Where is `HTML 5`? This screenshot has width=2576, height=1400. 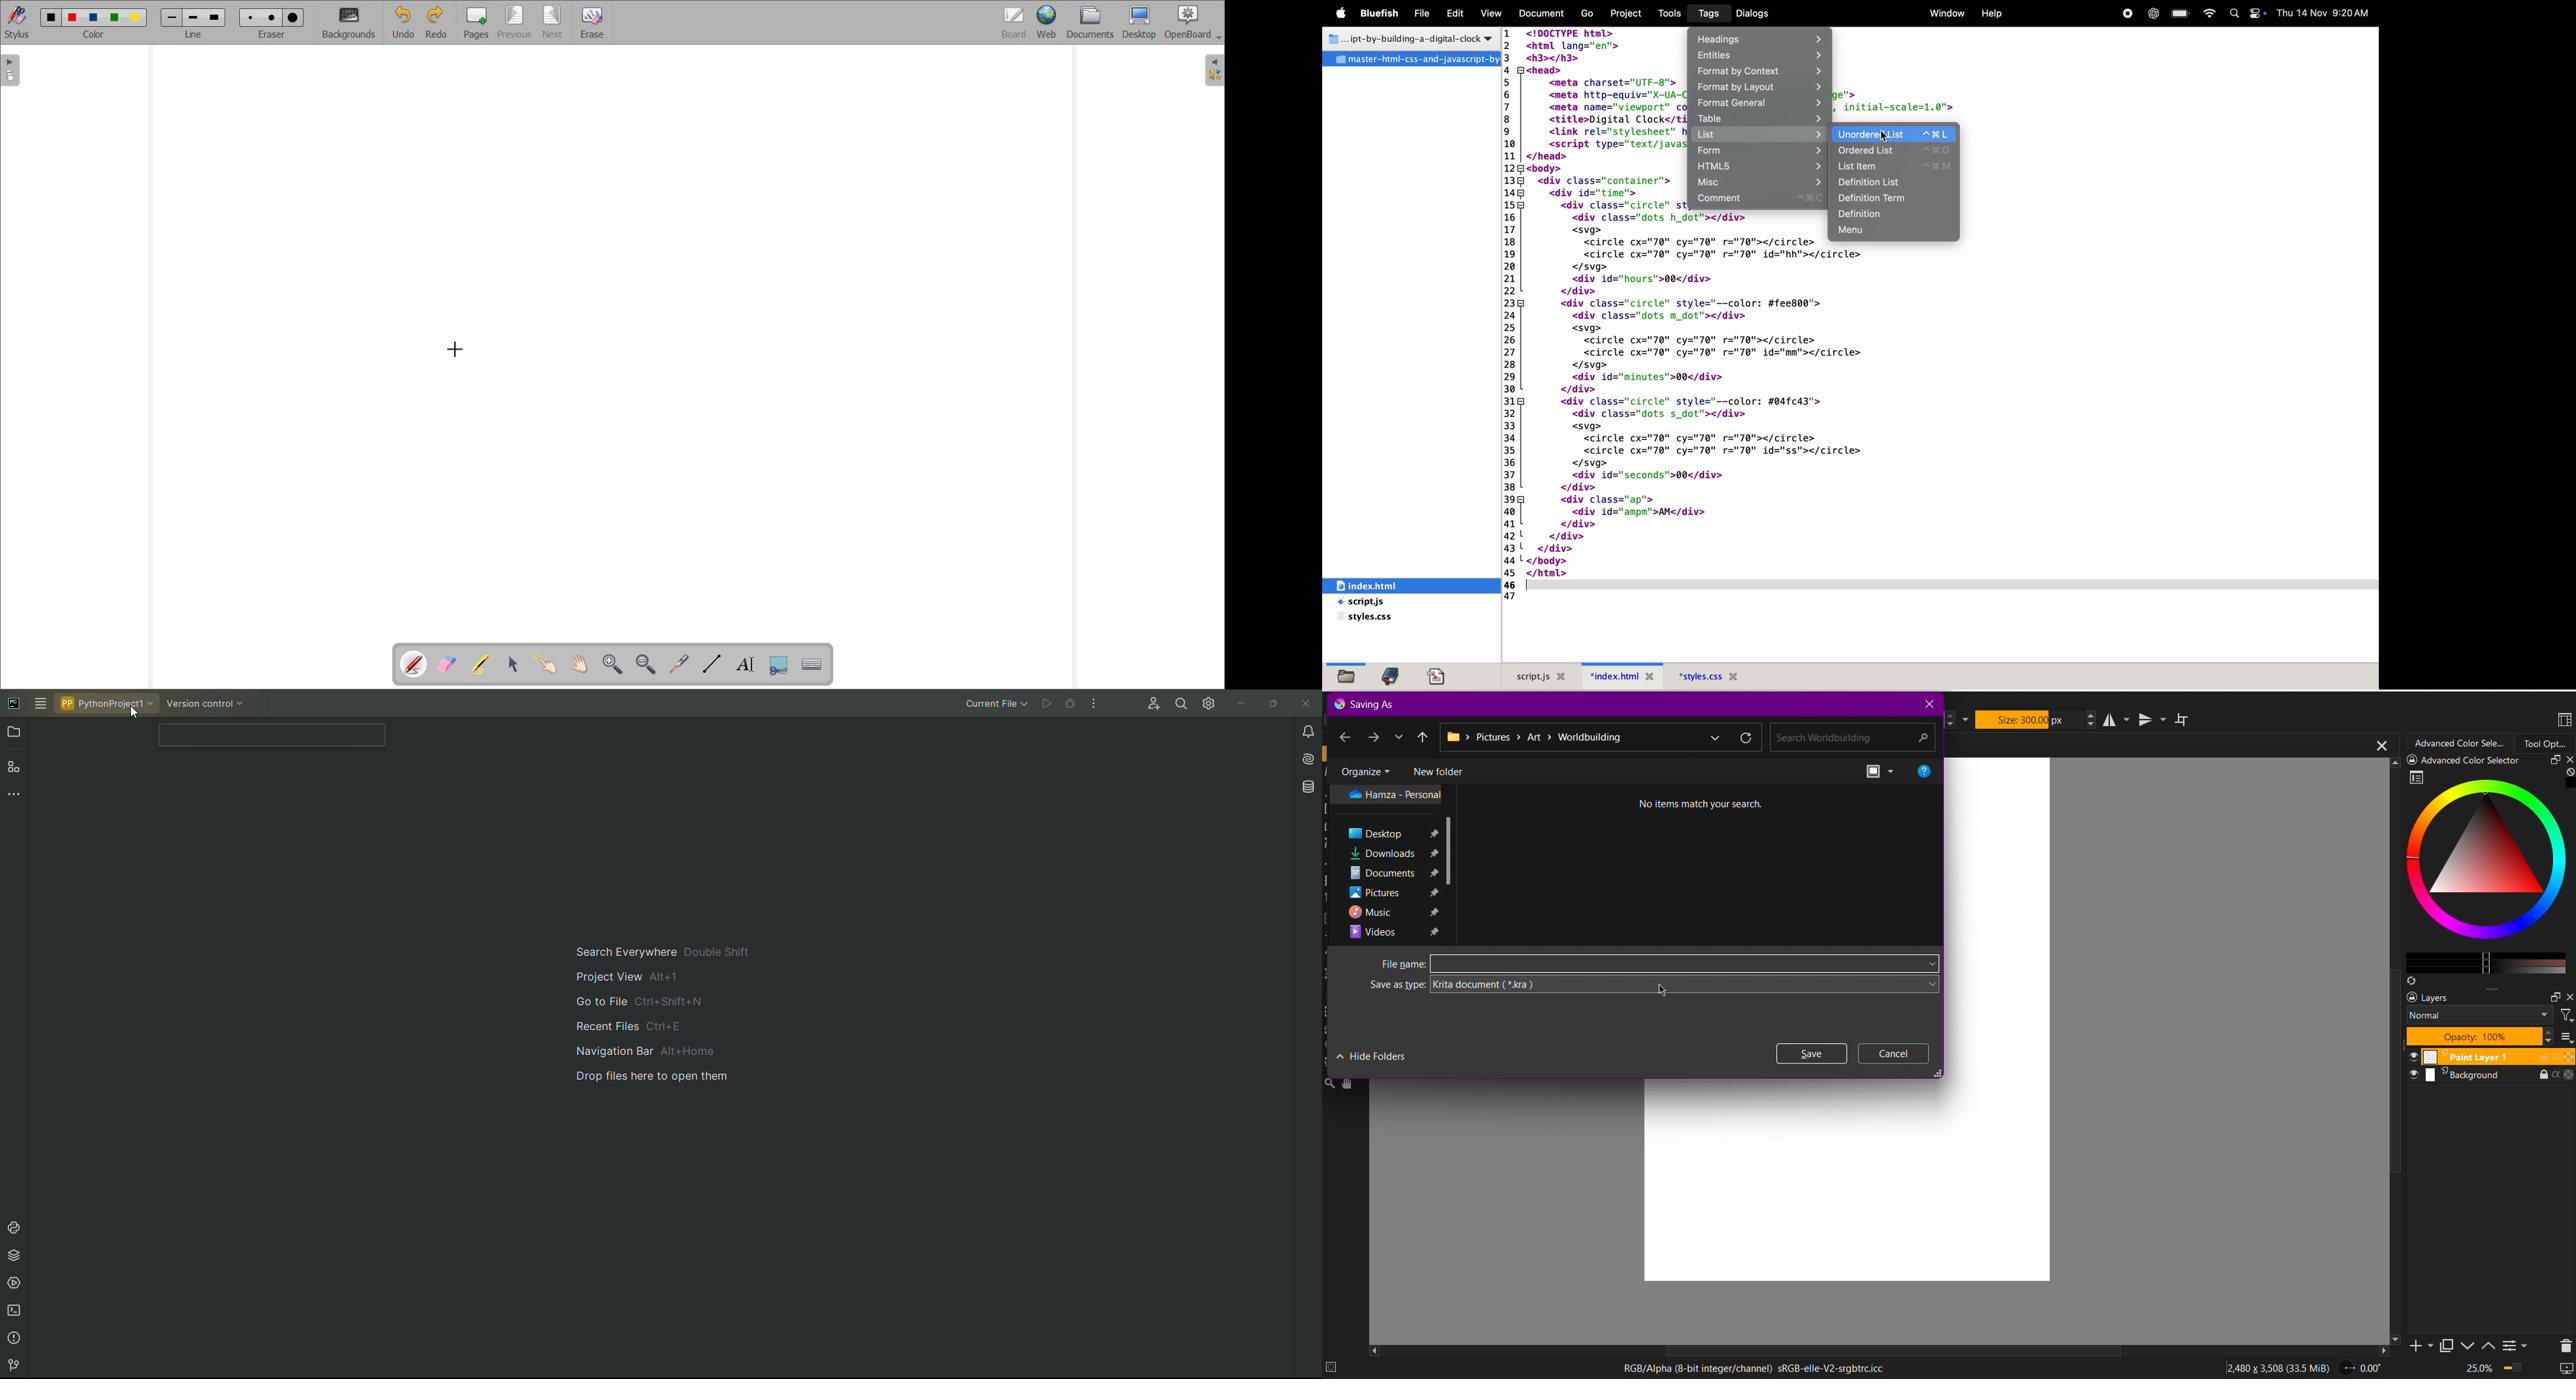 HTML 5 is located at coordinates (1757, 167).